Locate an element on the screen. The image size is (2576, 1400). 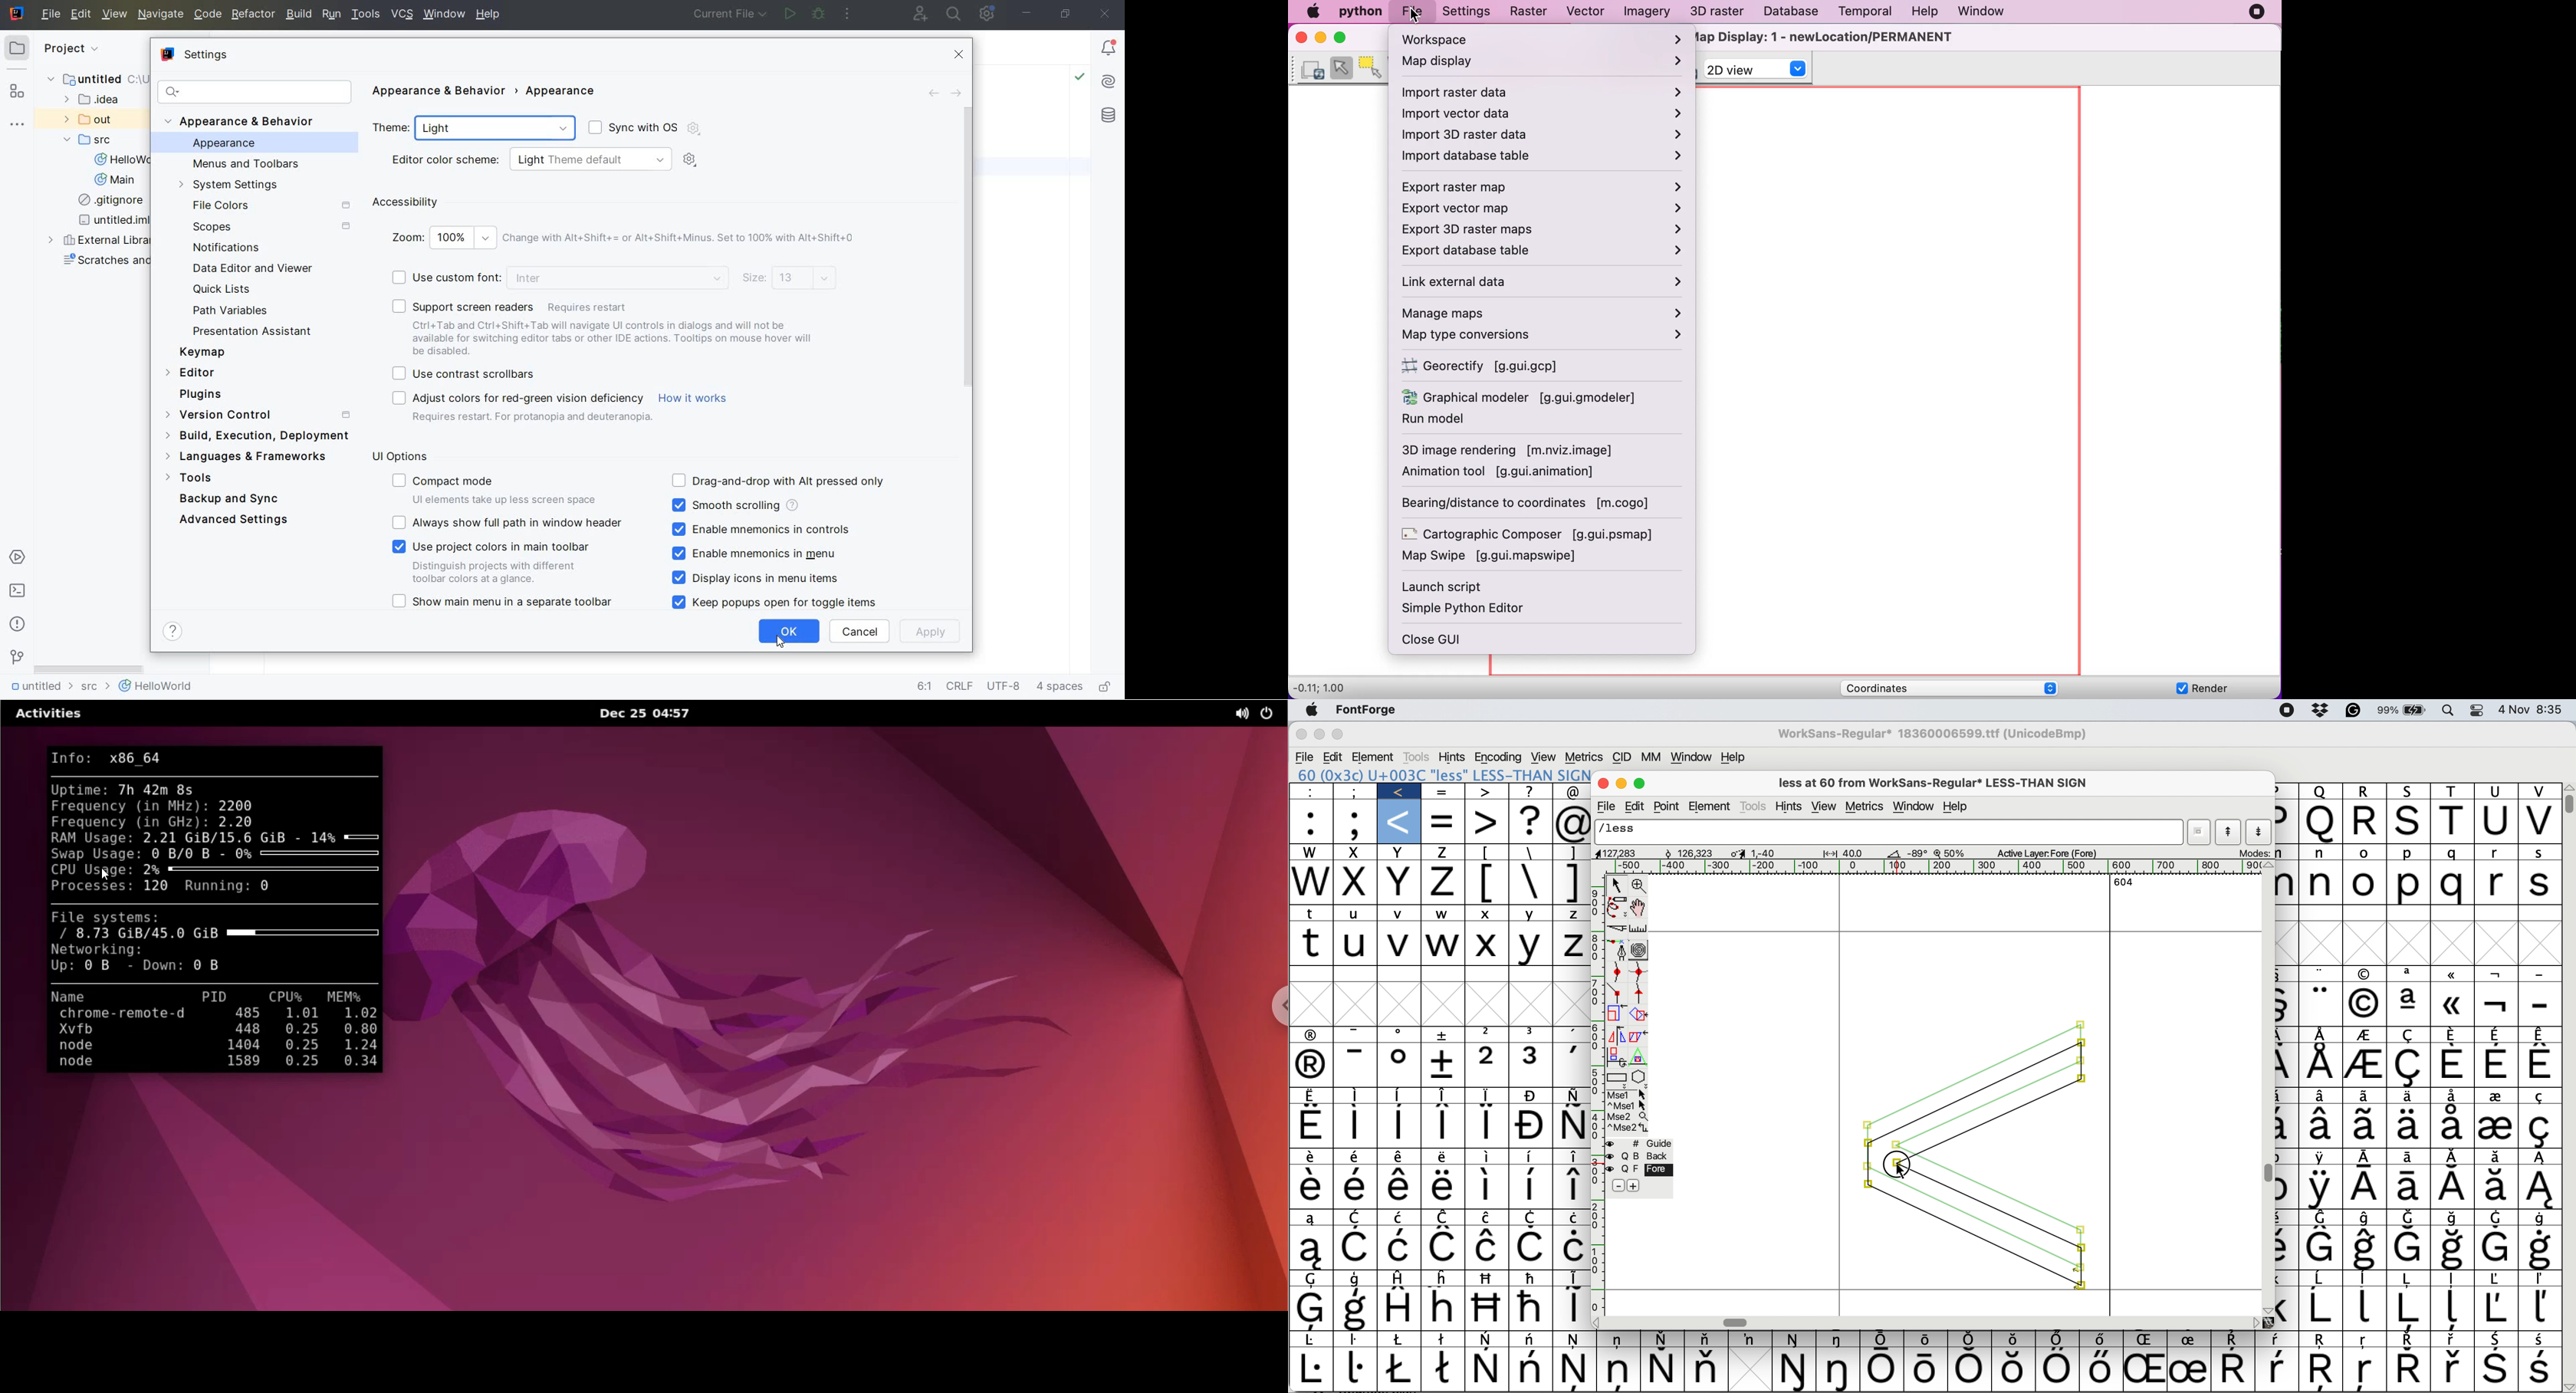
m is located at coordinates (2287, 885).